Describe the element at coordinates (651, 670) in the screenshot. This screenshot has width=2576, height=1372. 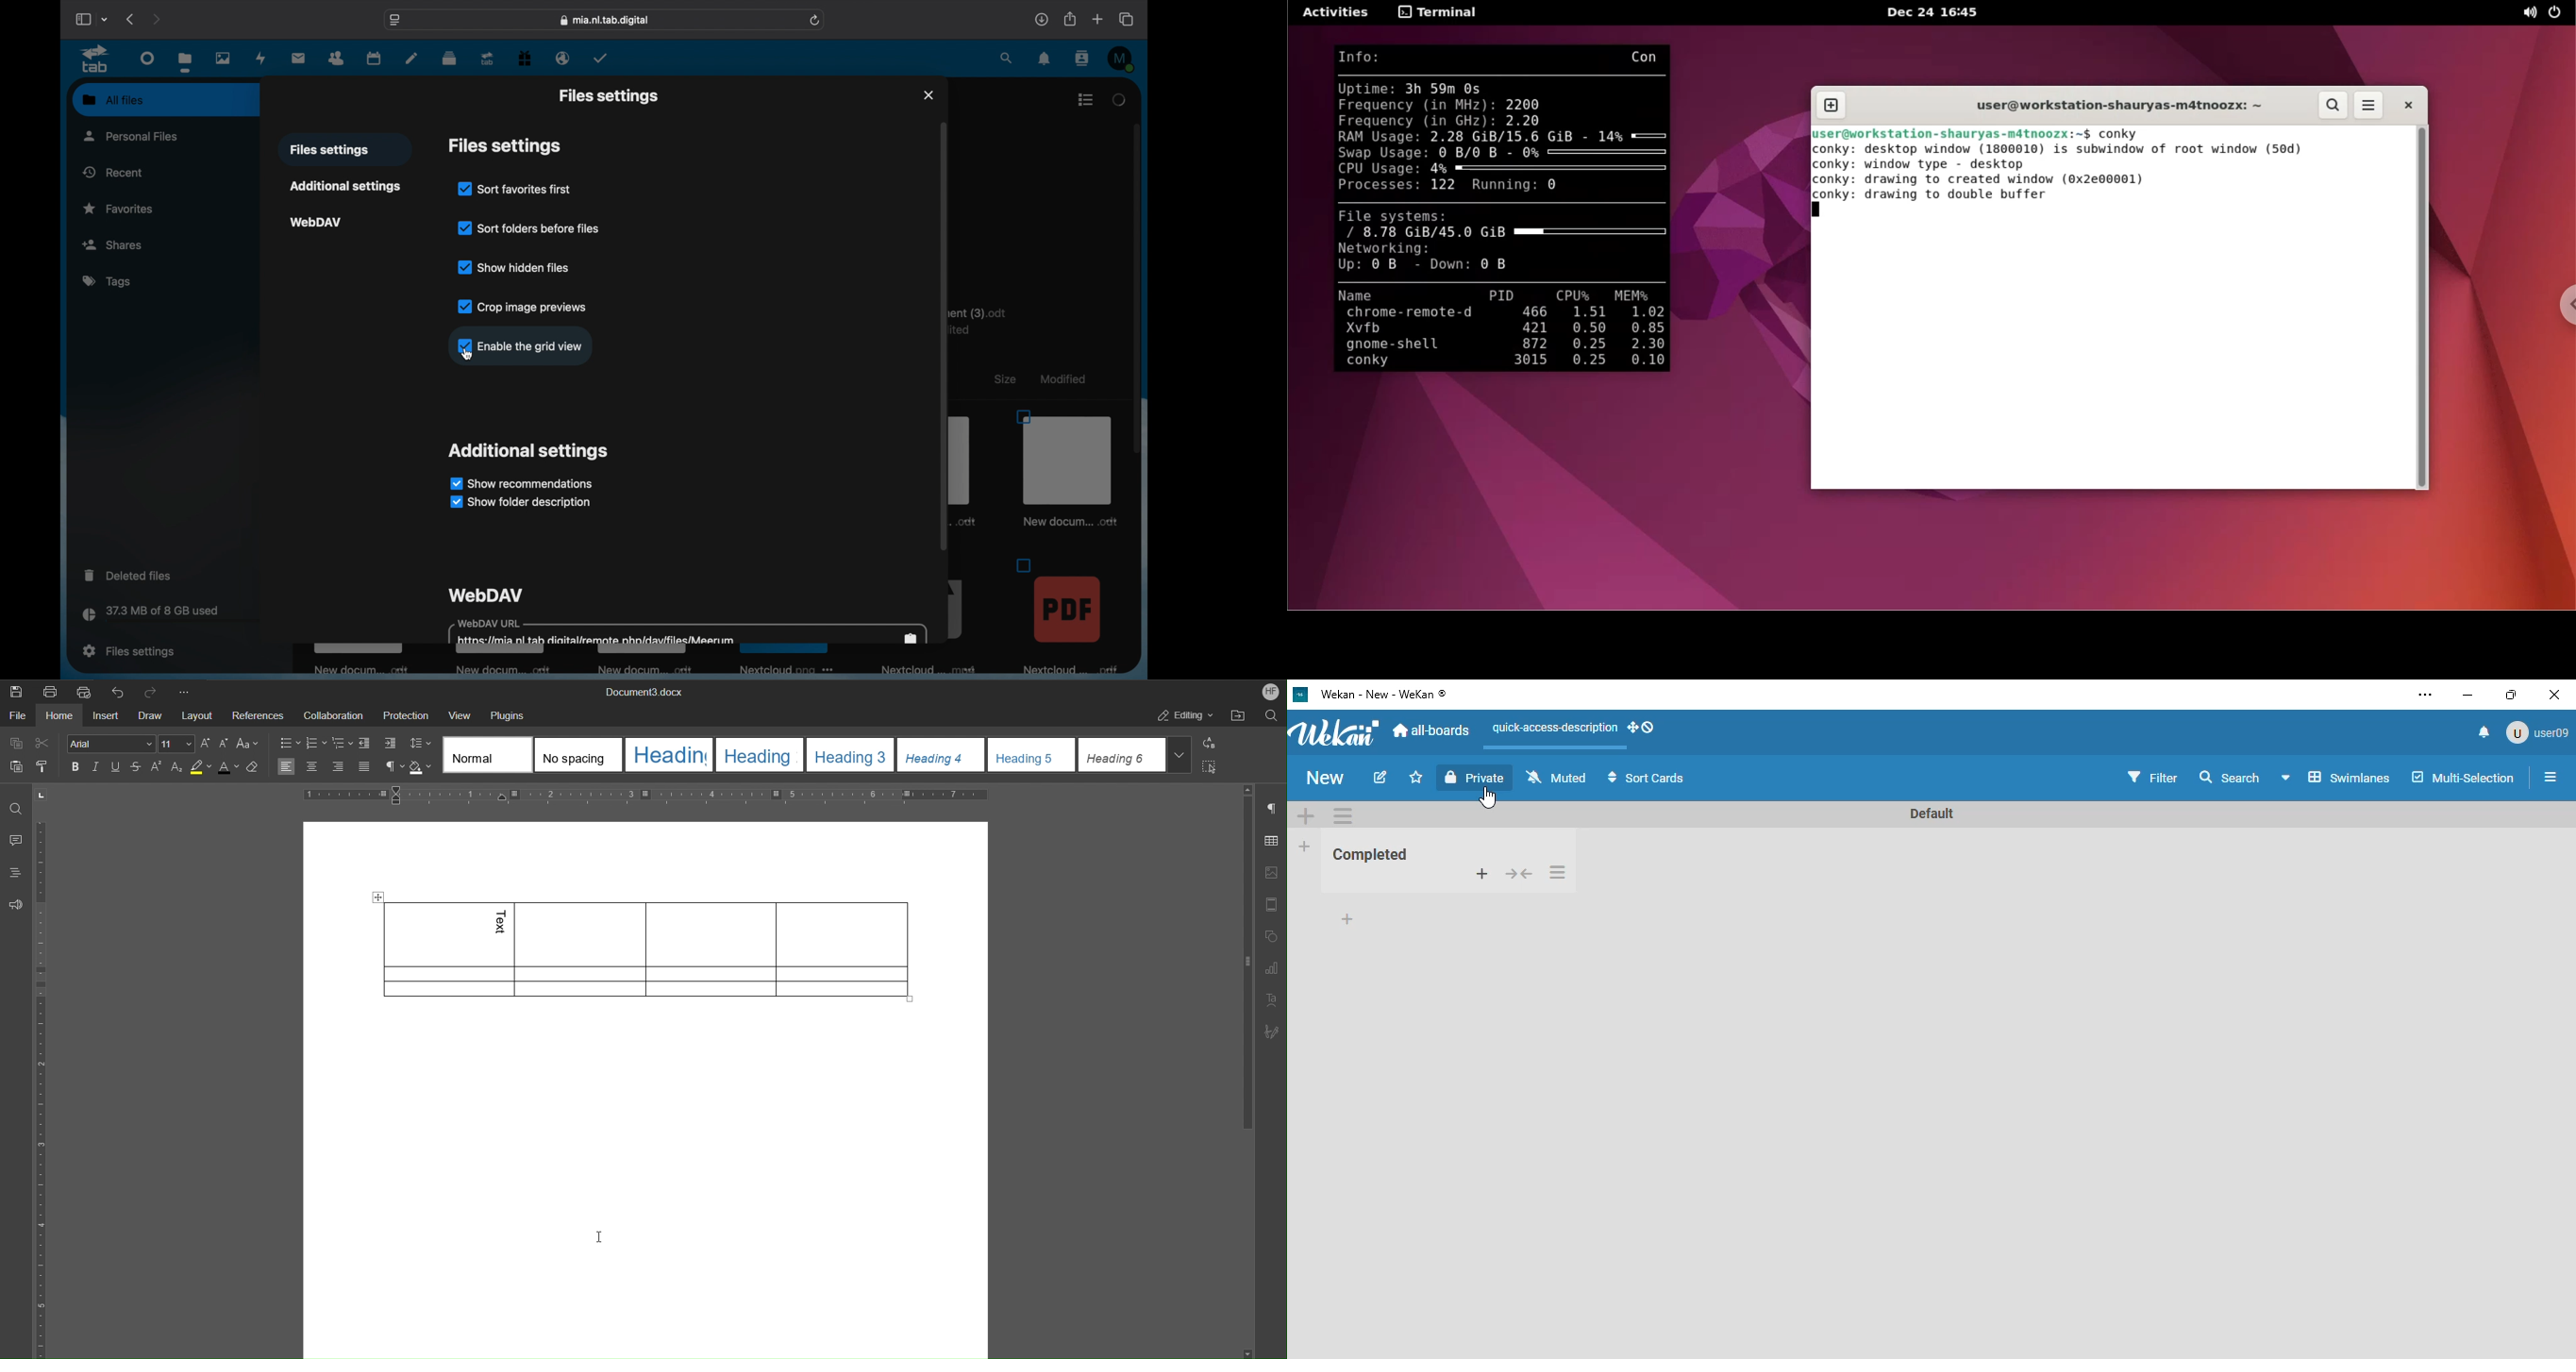
I see `new document` at that location.